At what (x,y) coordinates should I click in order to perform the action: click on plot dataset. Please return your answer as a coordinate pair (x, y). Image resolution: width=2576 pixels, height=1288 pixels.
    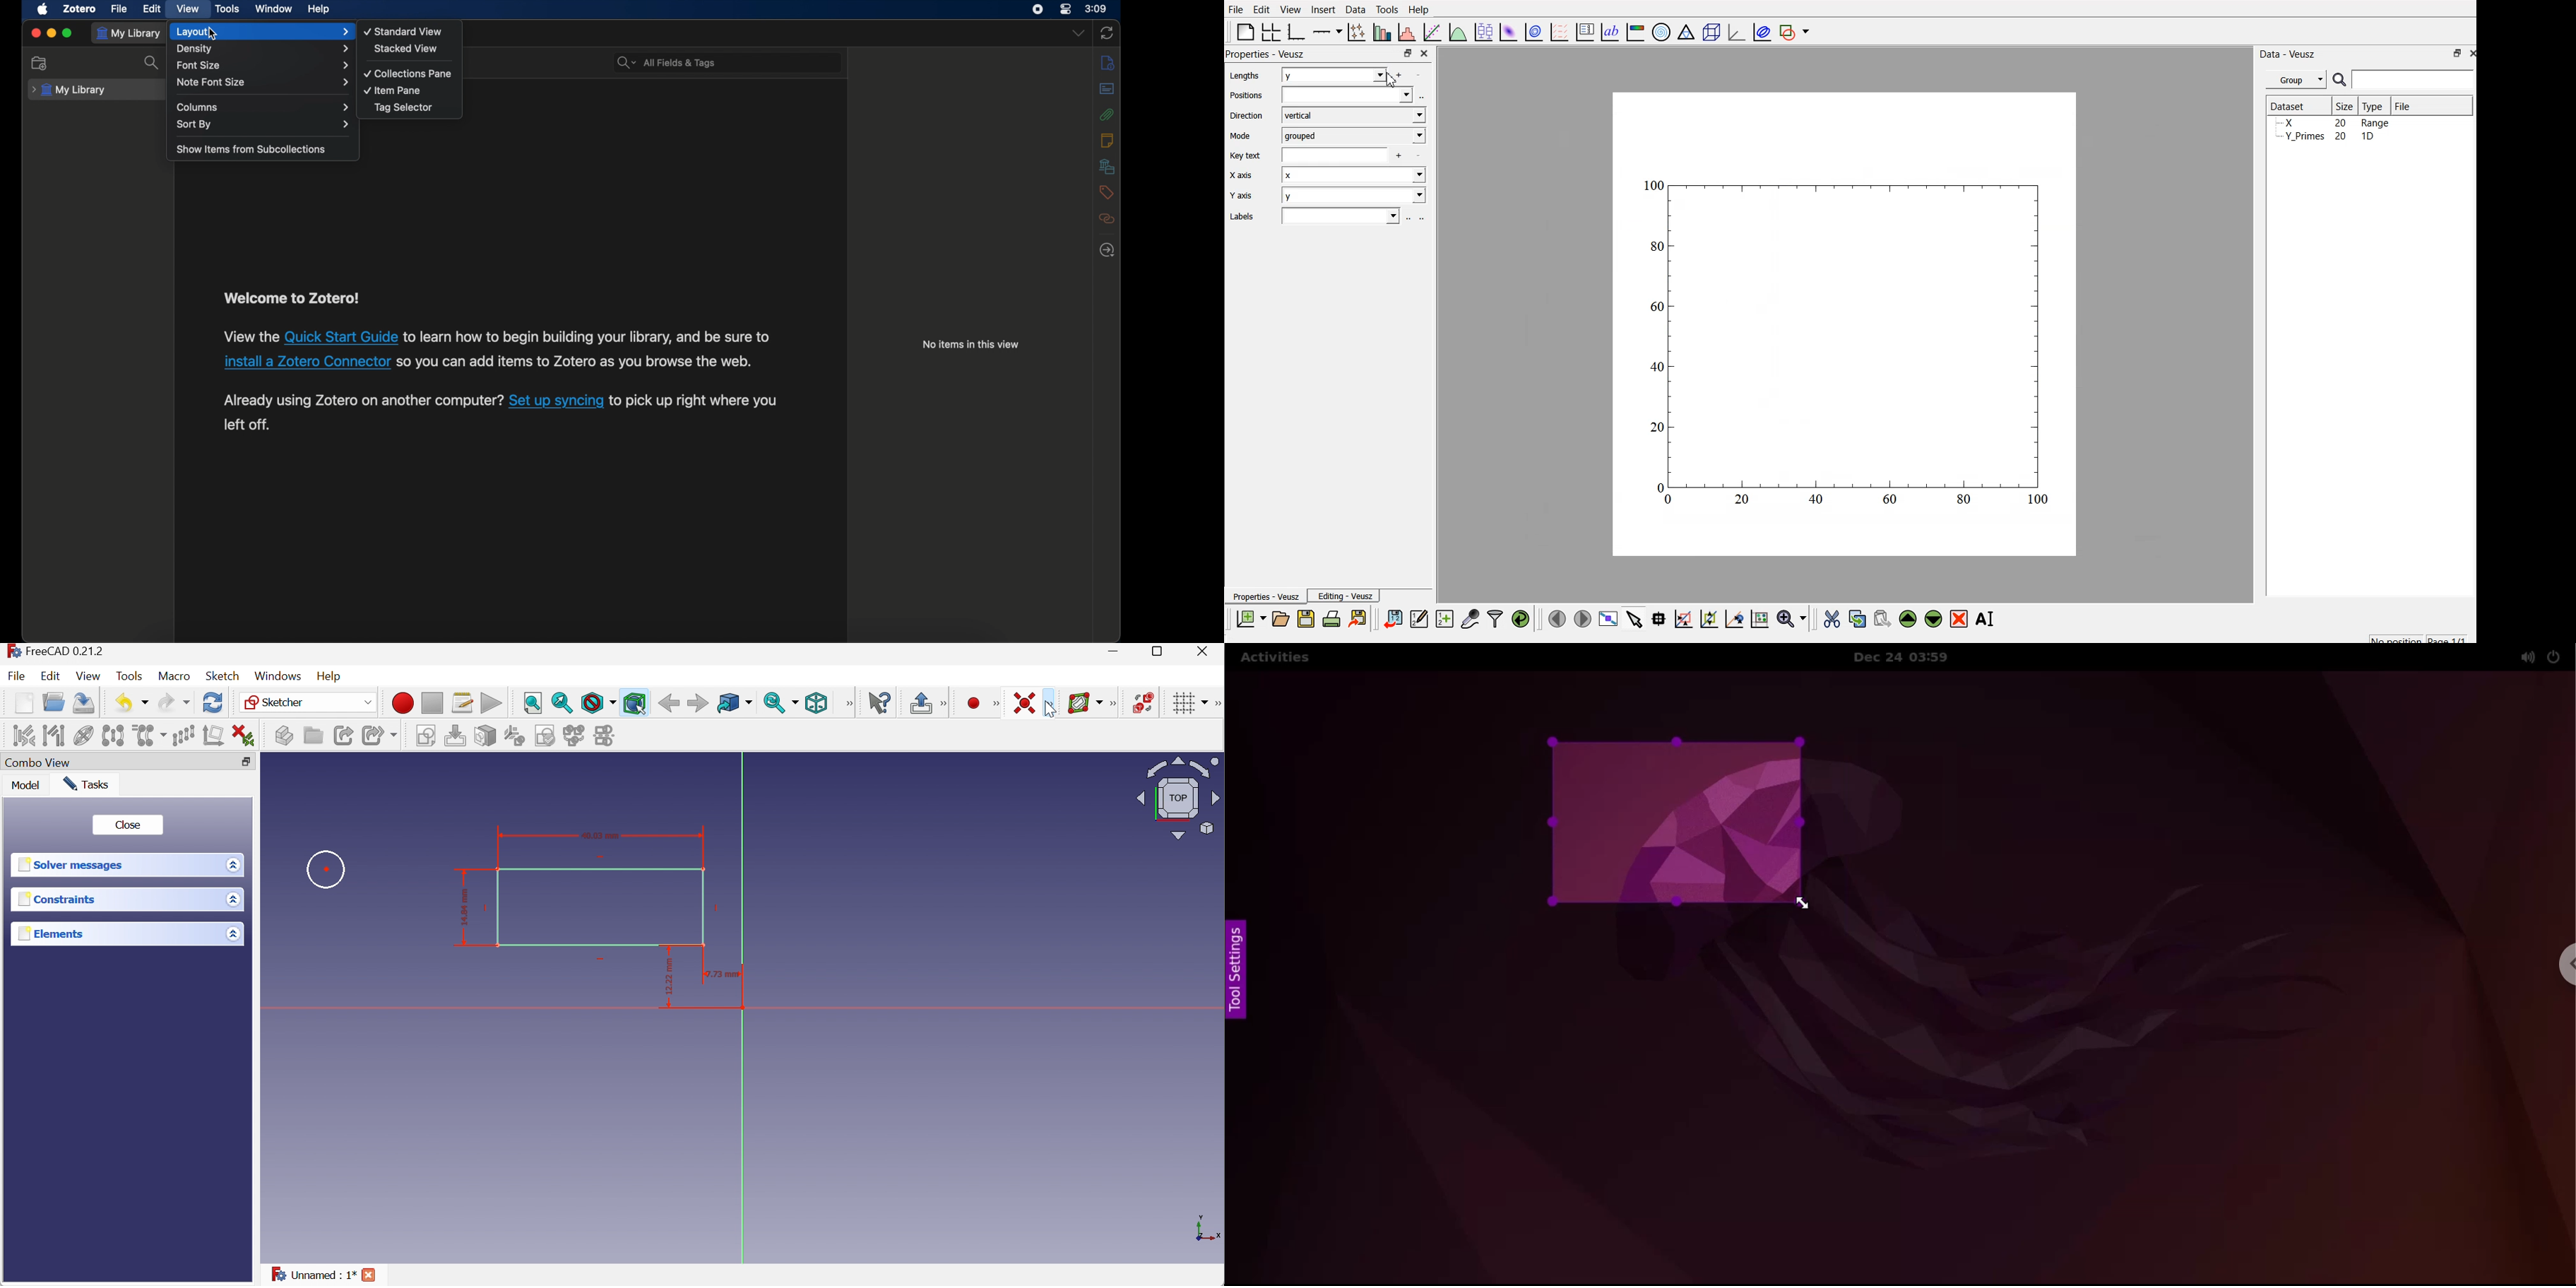
    Looking at the image, I should click on (1509, 31).